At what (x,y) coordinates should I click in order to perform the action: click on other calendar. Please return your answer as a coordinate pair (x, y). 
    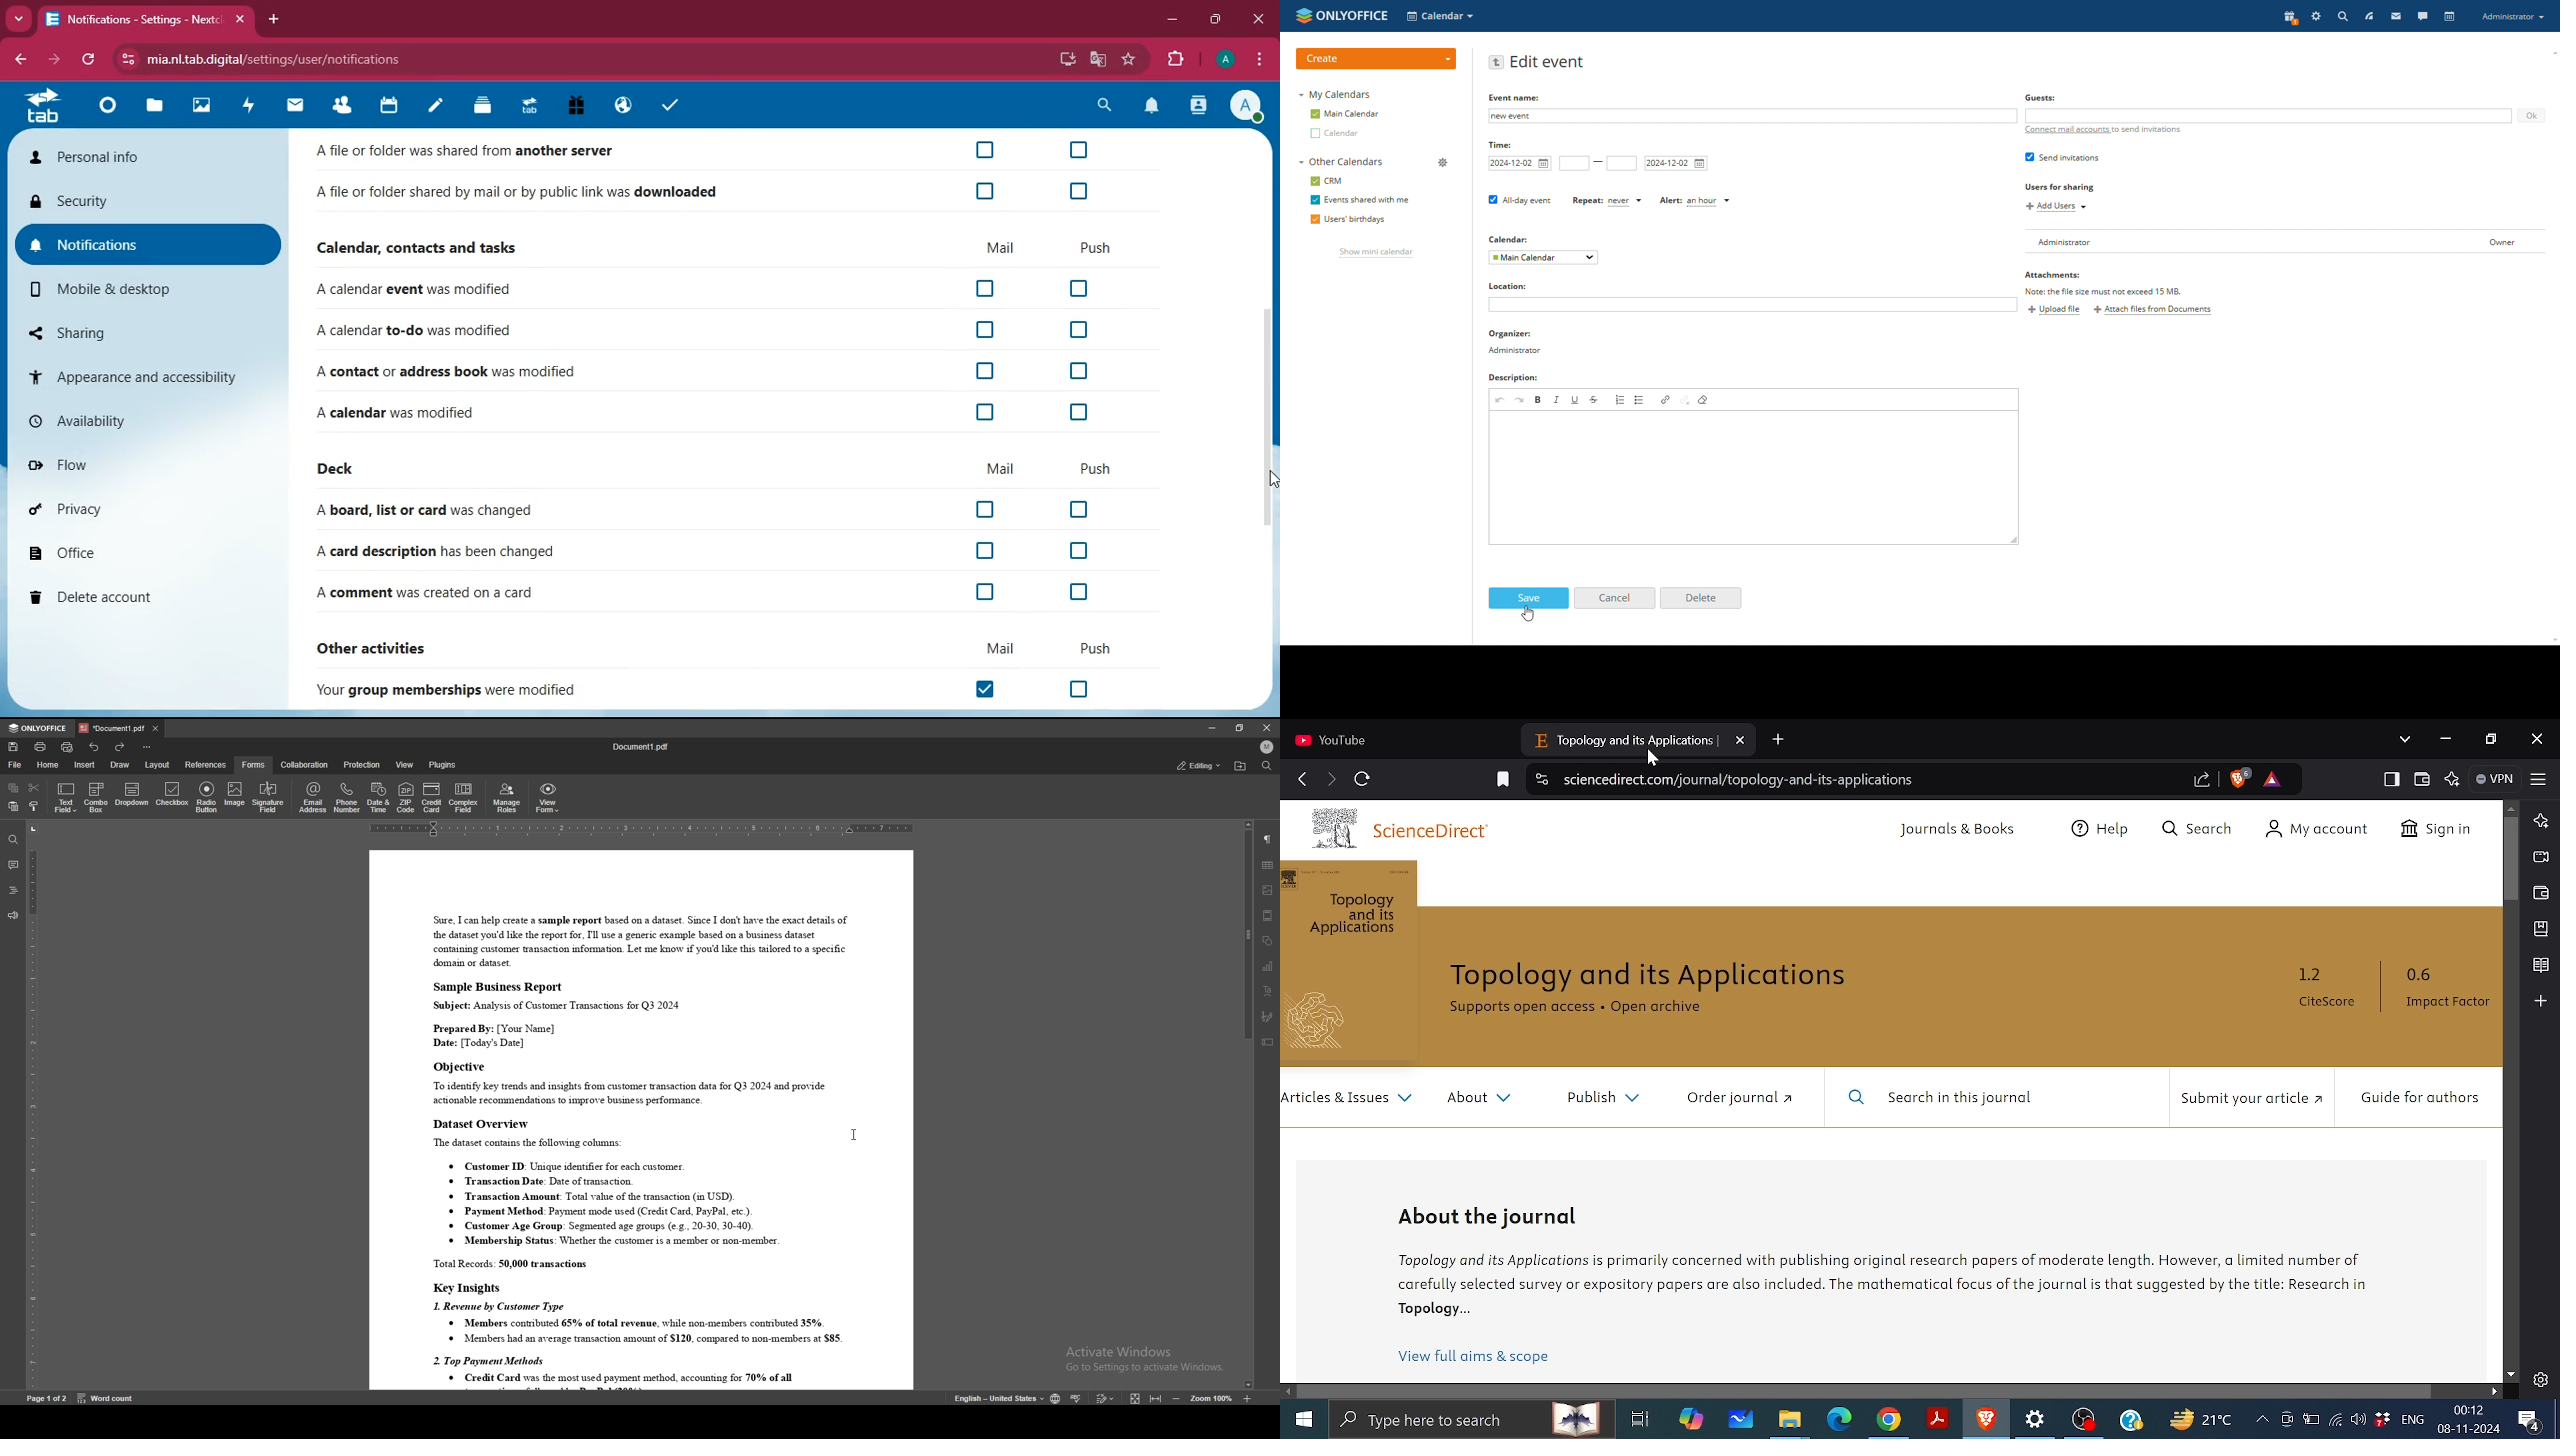
    Looking at the image, I should click on (1334, 135).